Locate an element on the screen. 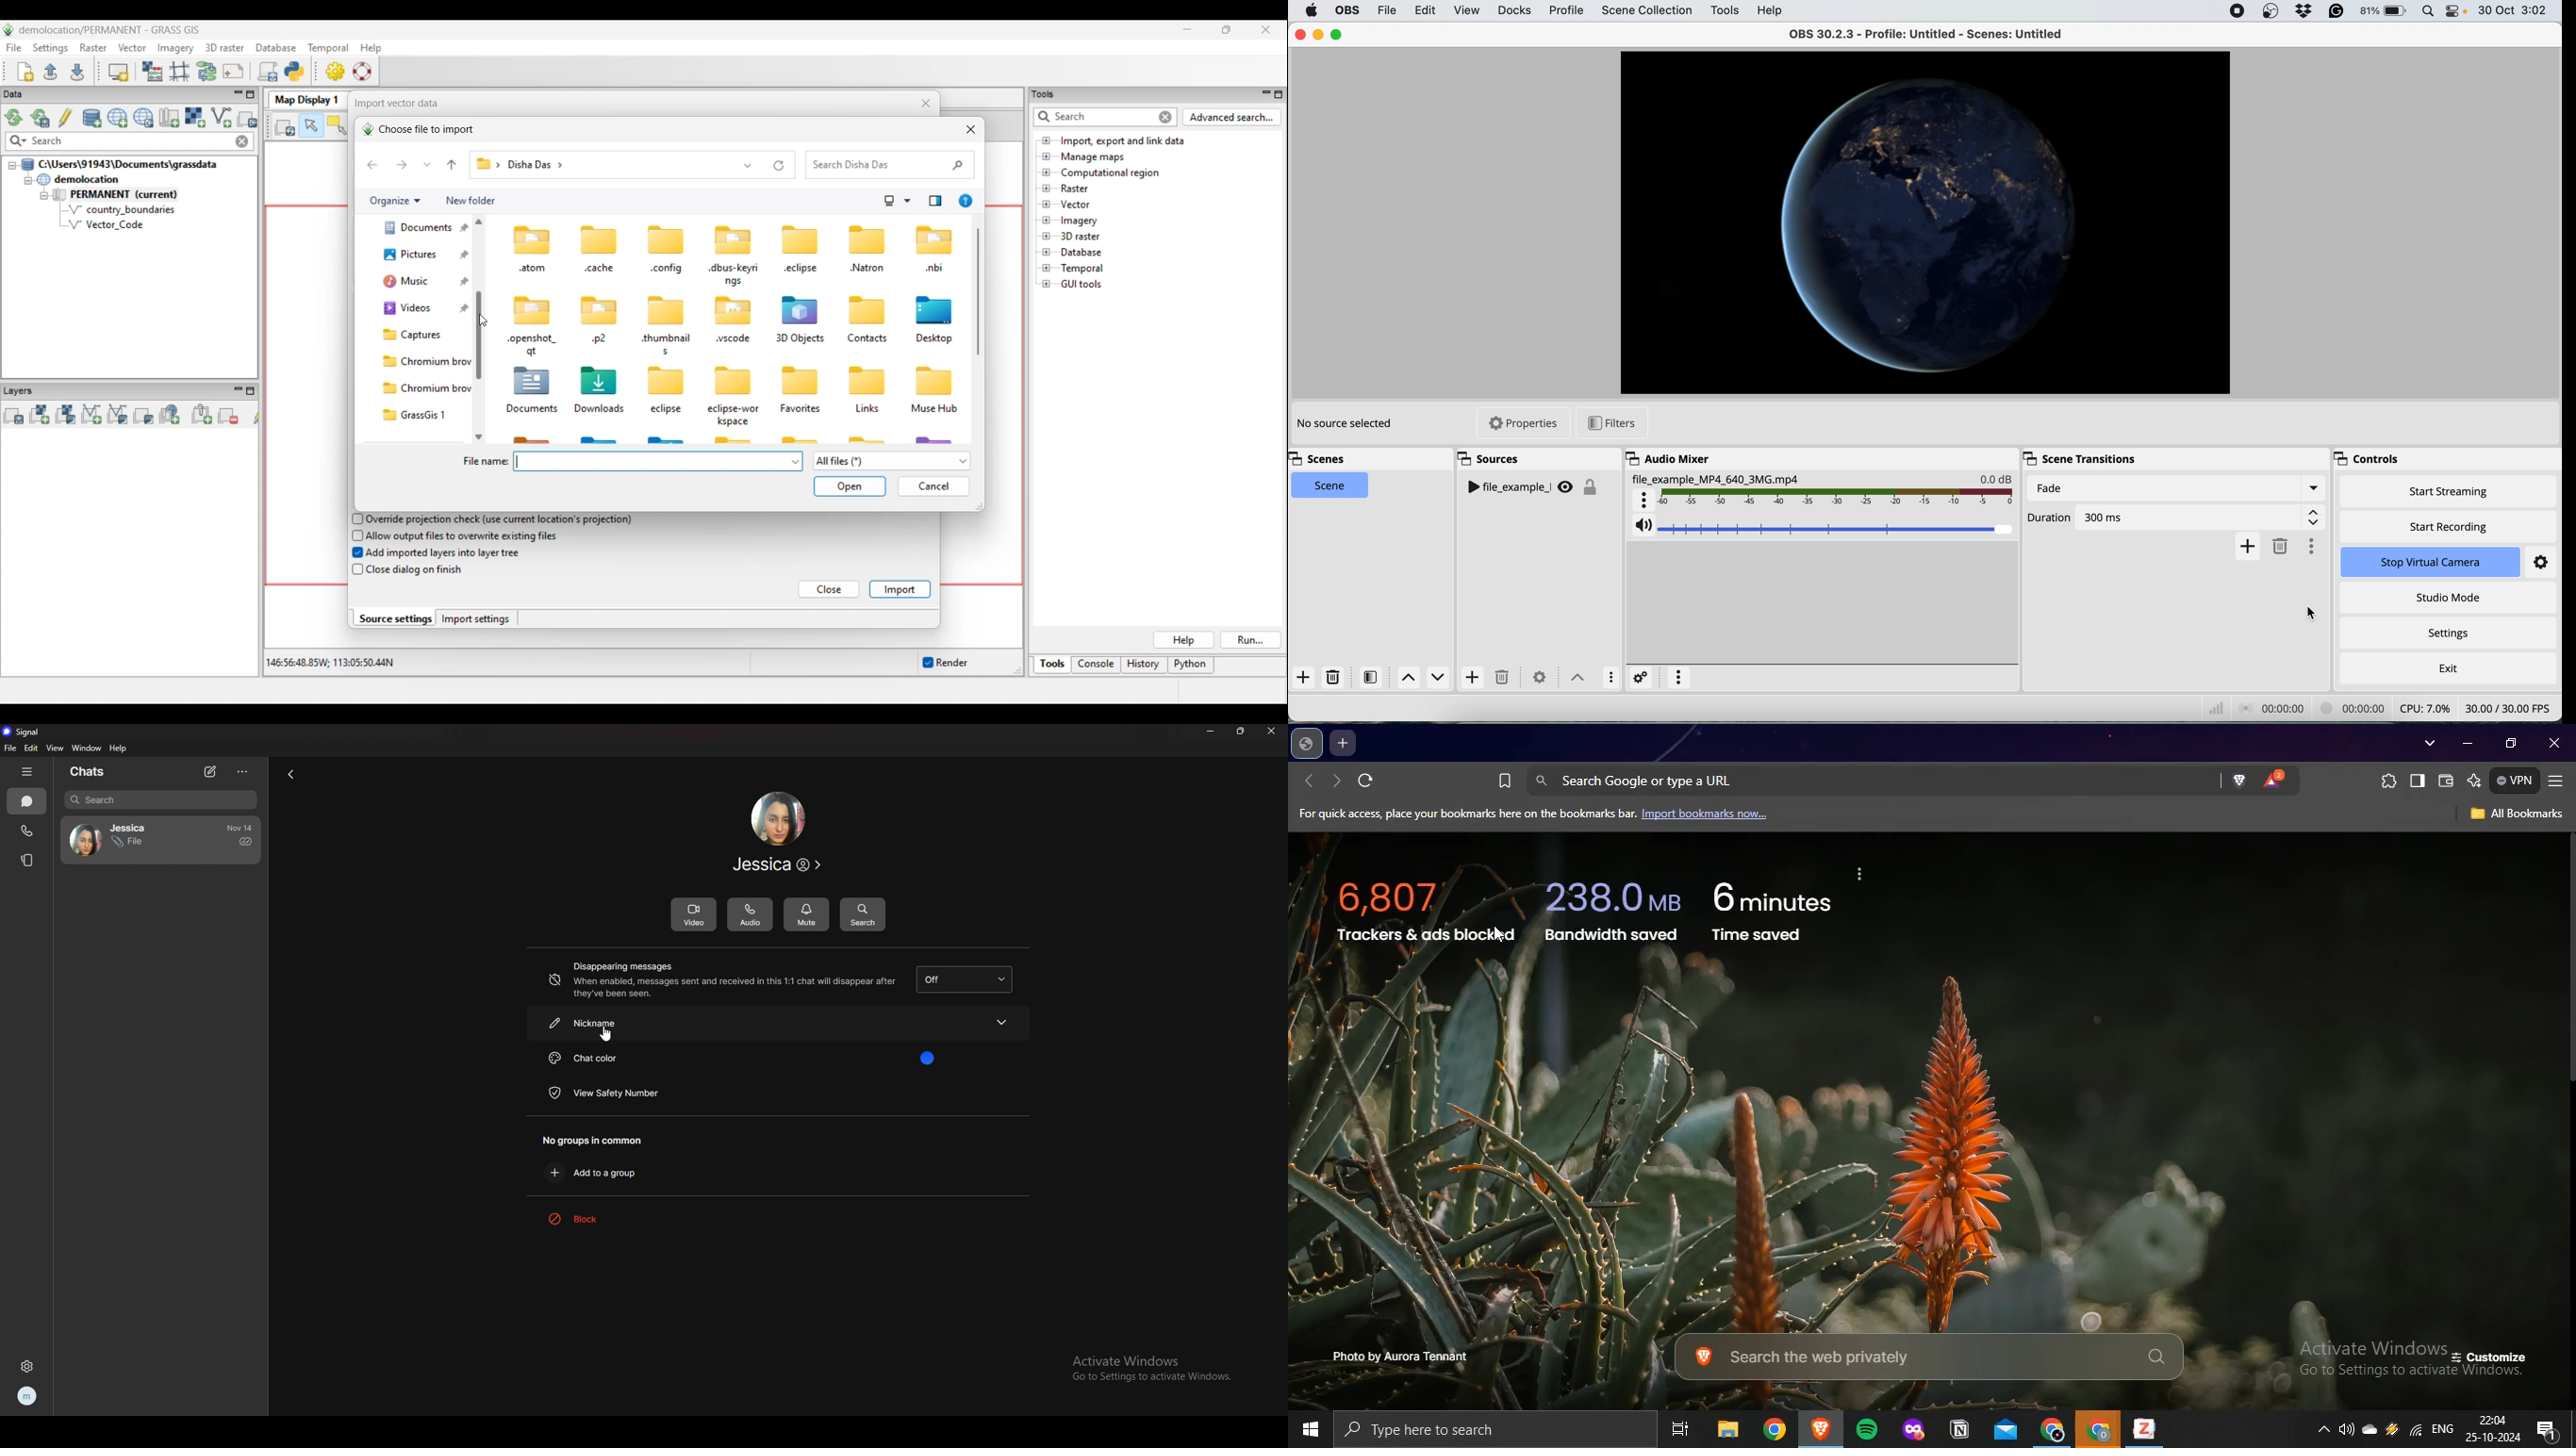 The width and height of the screenshot is (2576, 1456). control center is located at coordinates (2455, 12).